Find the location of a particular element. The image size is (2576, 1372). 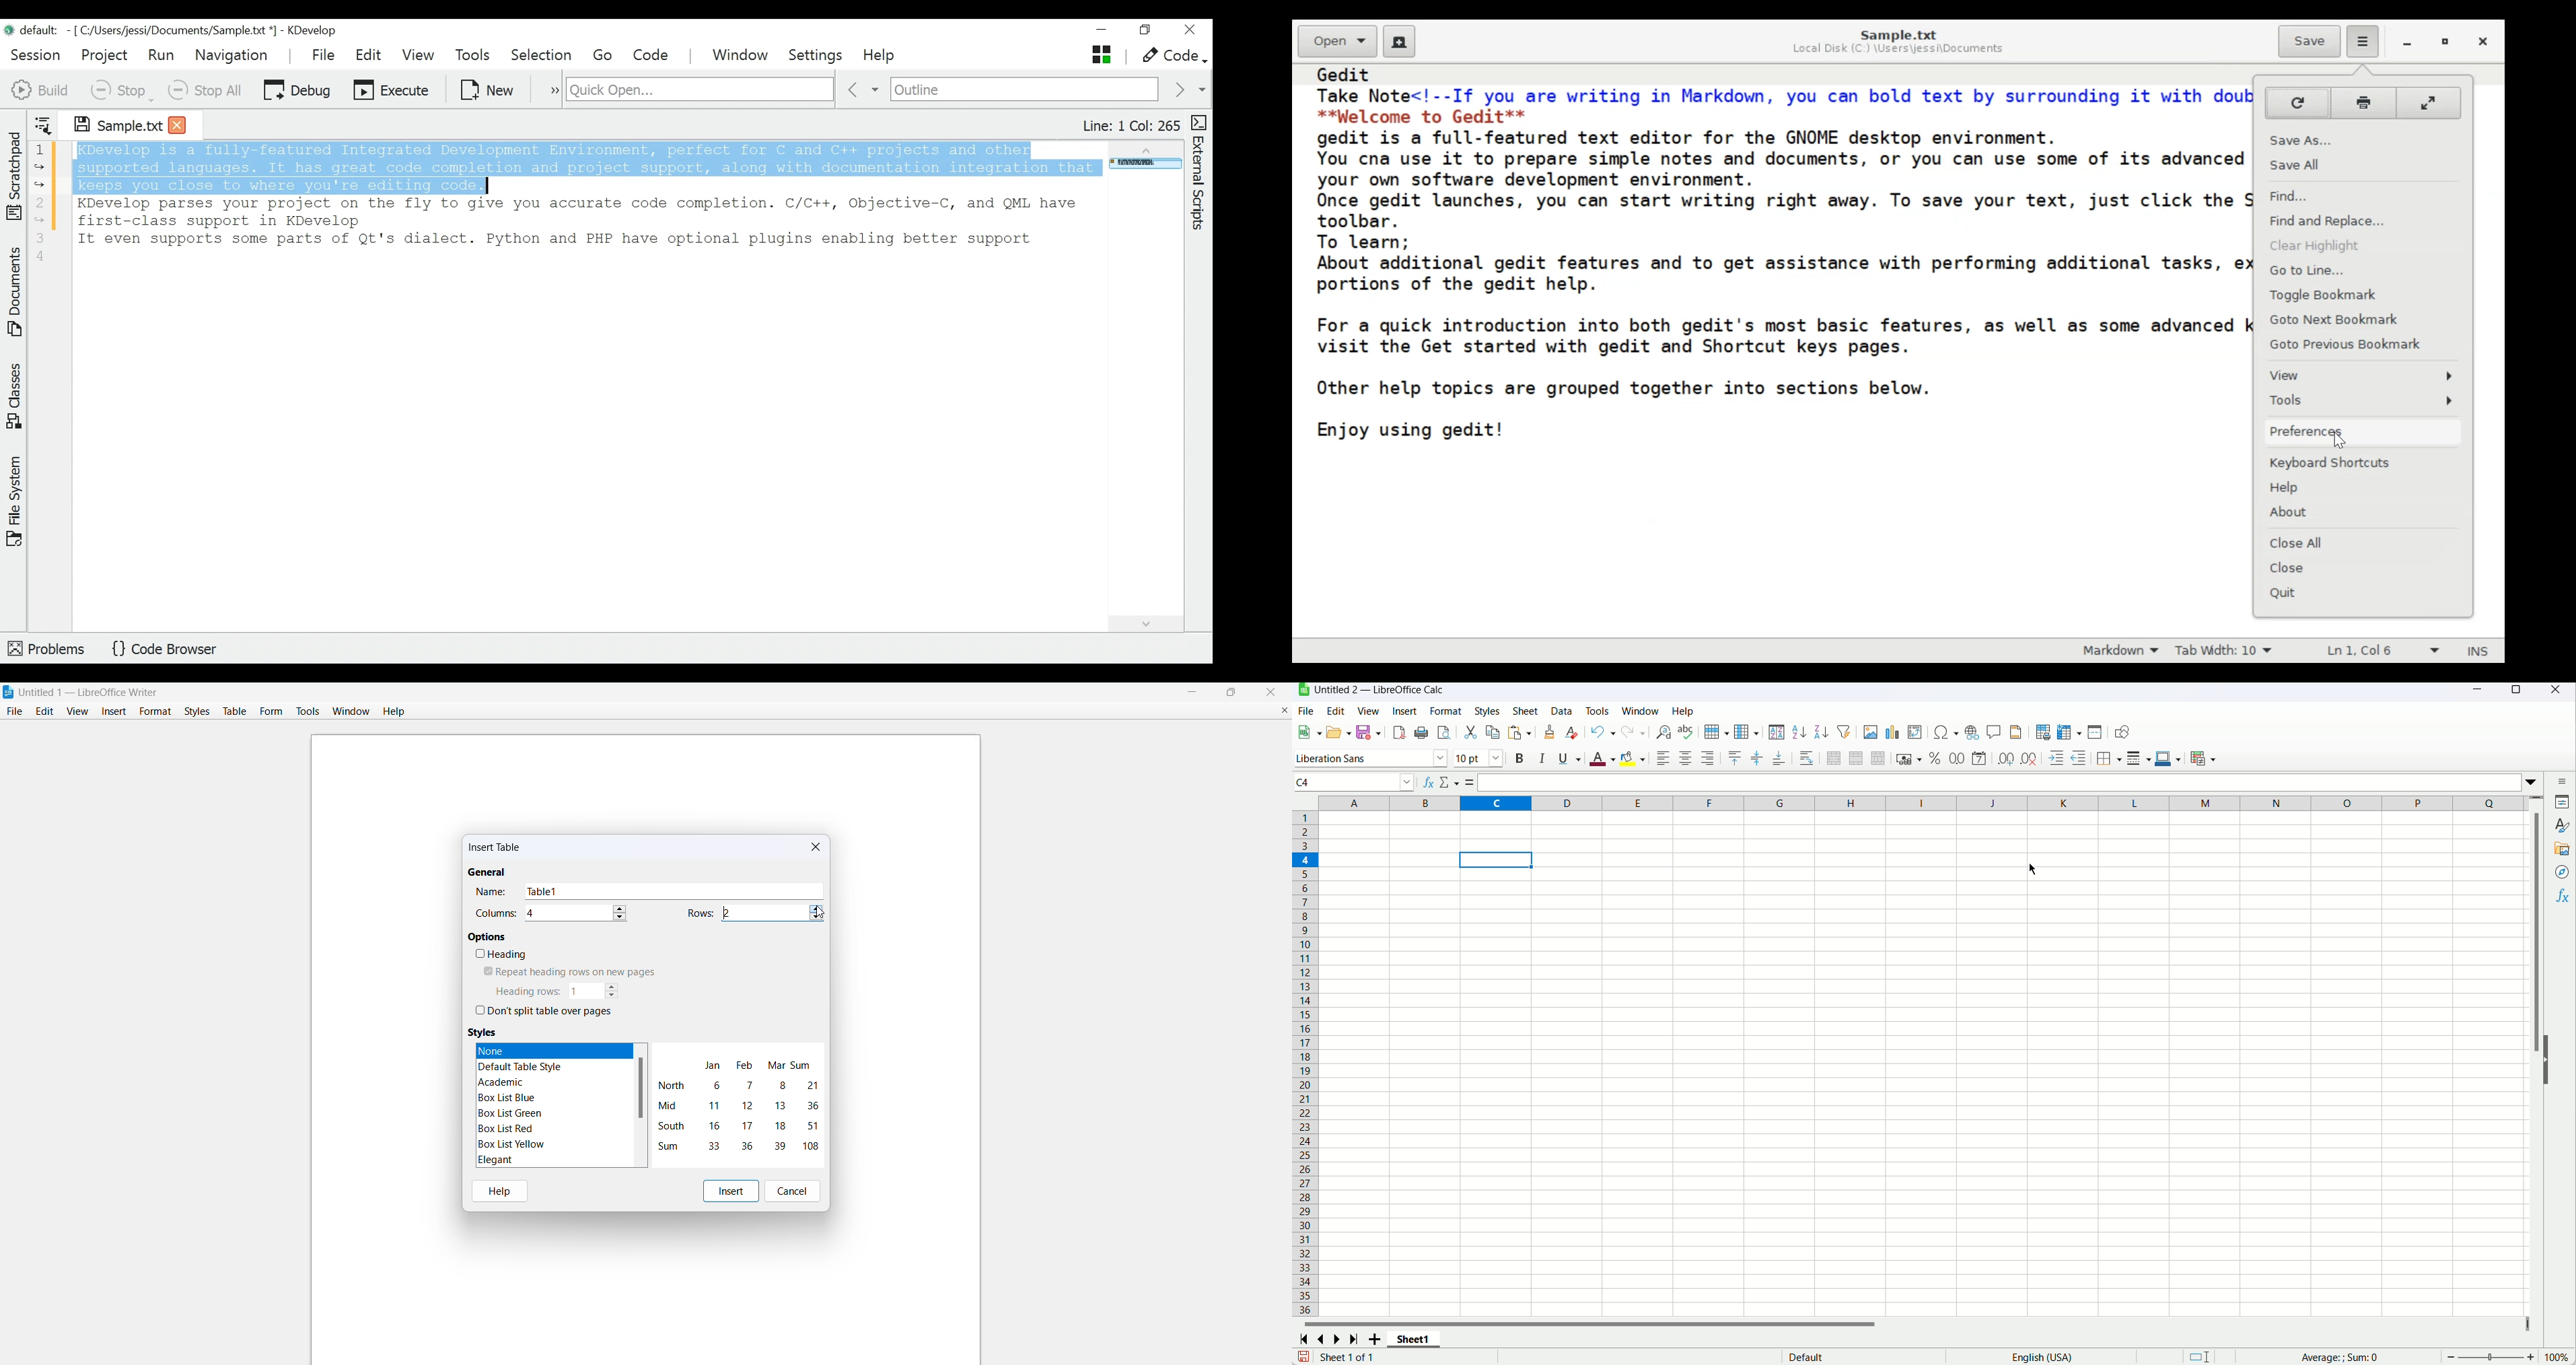

Text is located at coordinates (1346, 1357).